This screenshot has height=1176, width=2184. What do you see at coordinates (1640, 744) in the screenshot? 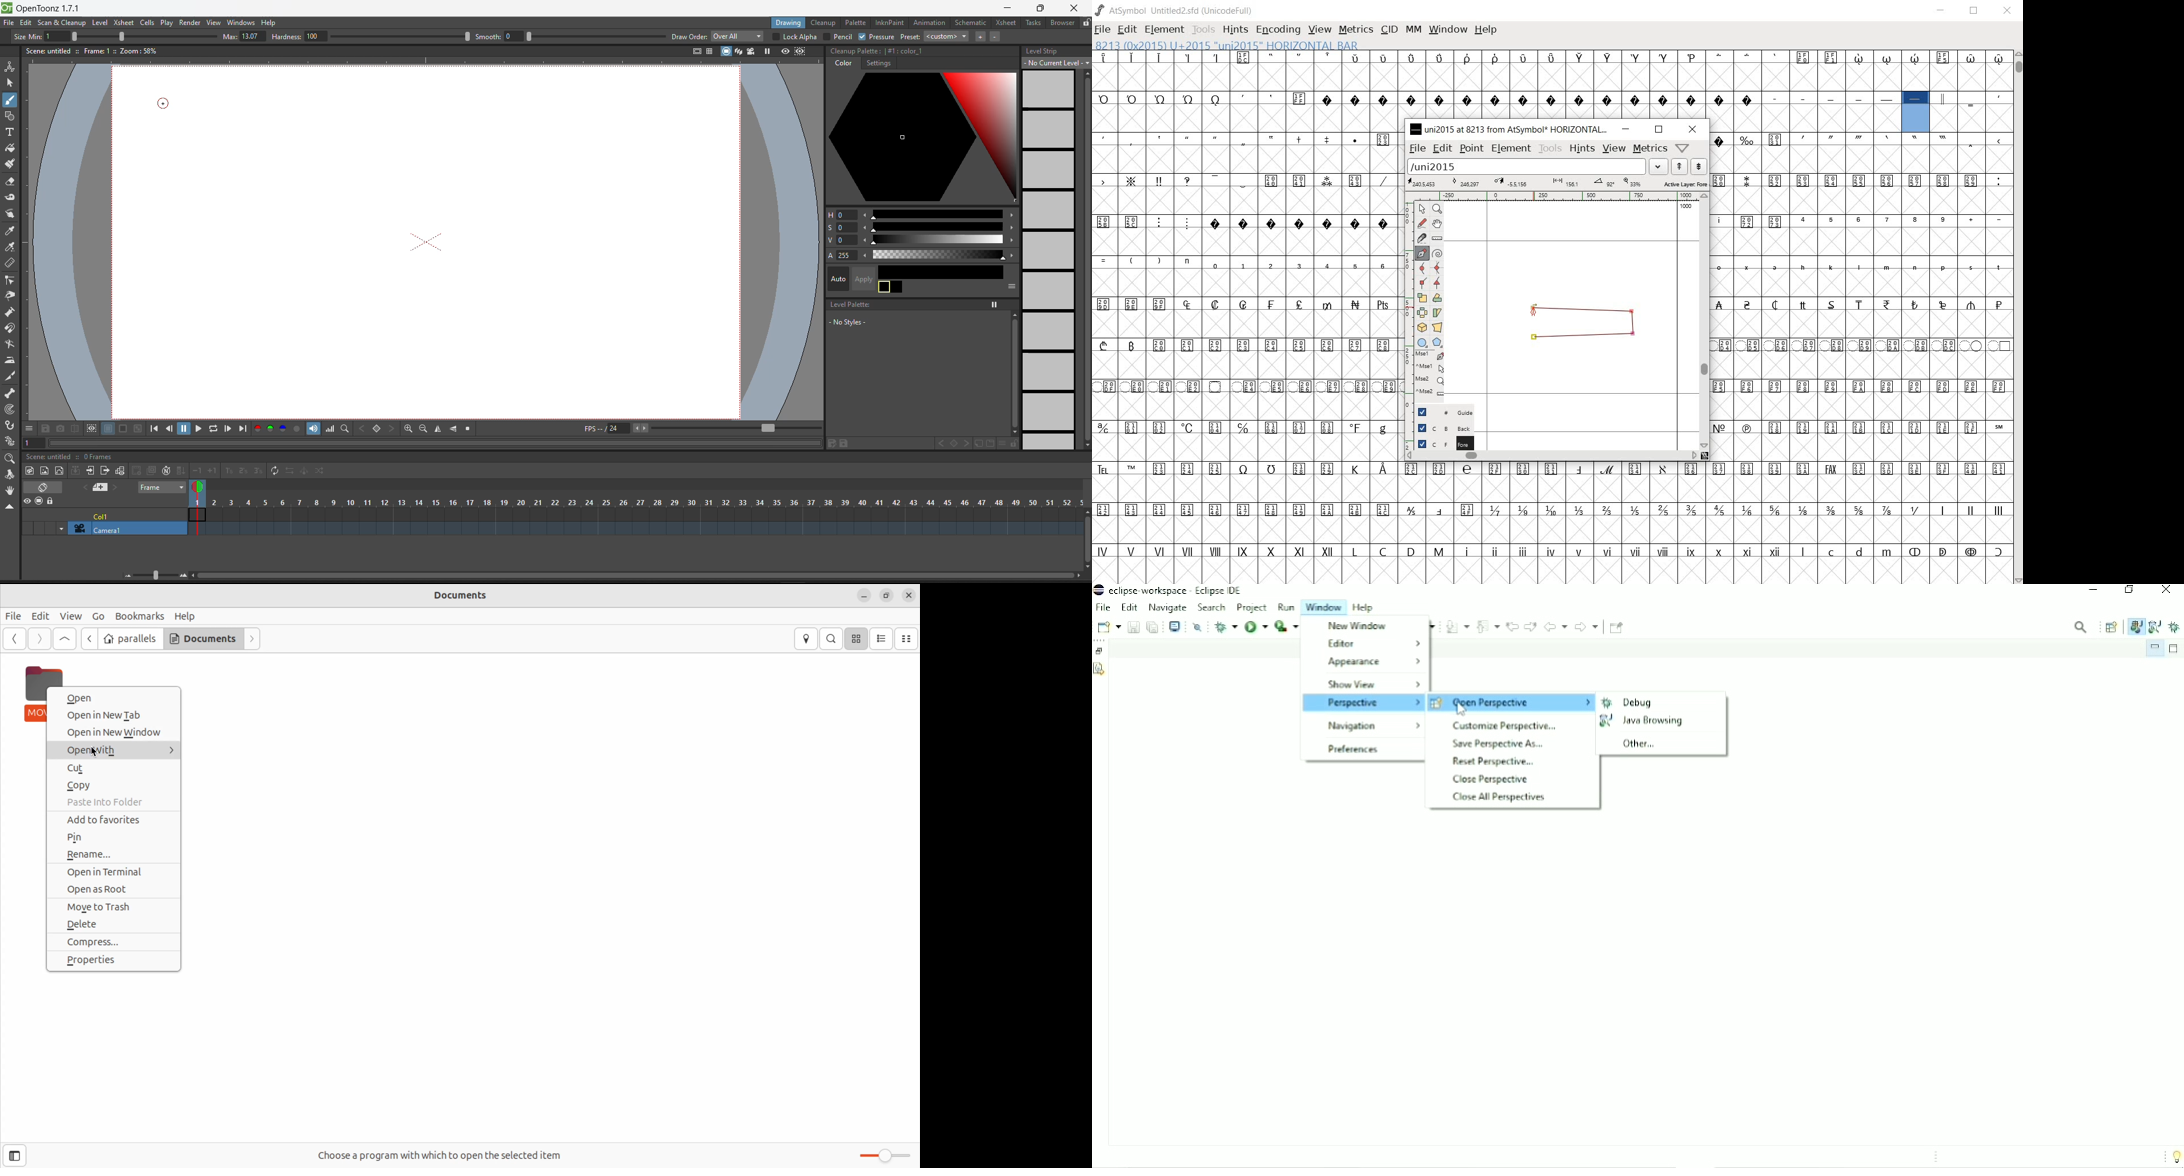
I see `Other` at bounding box center [1640, 744].